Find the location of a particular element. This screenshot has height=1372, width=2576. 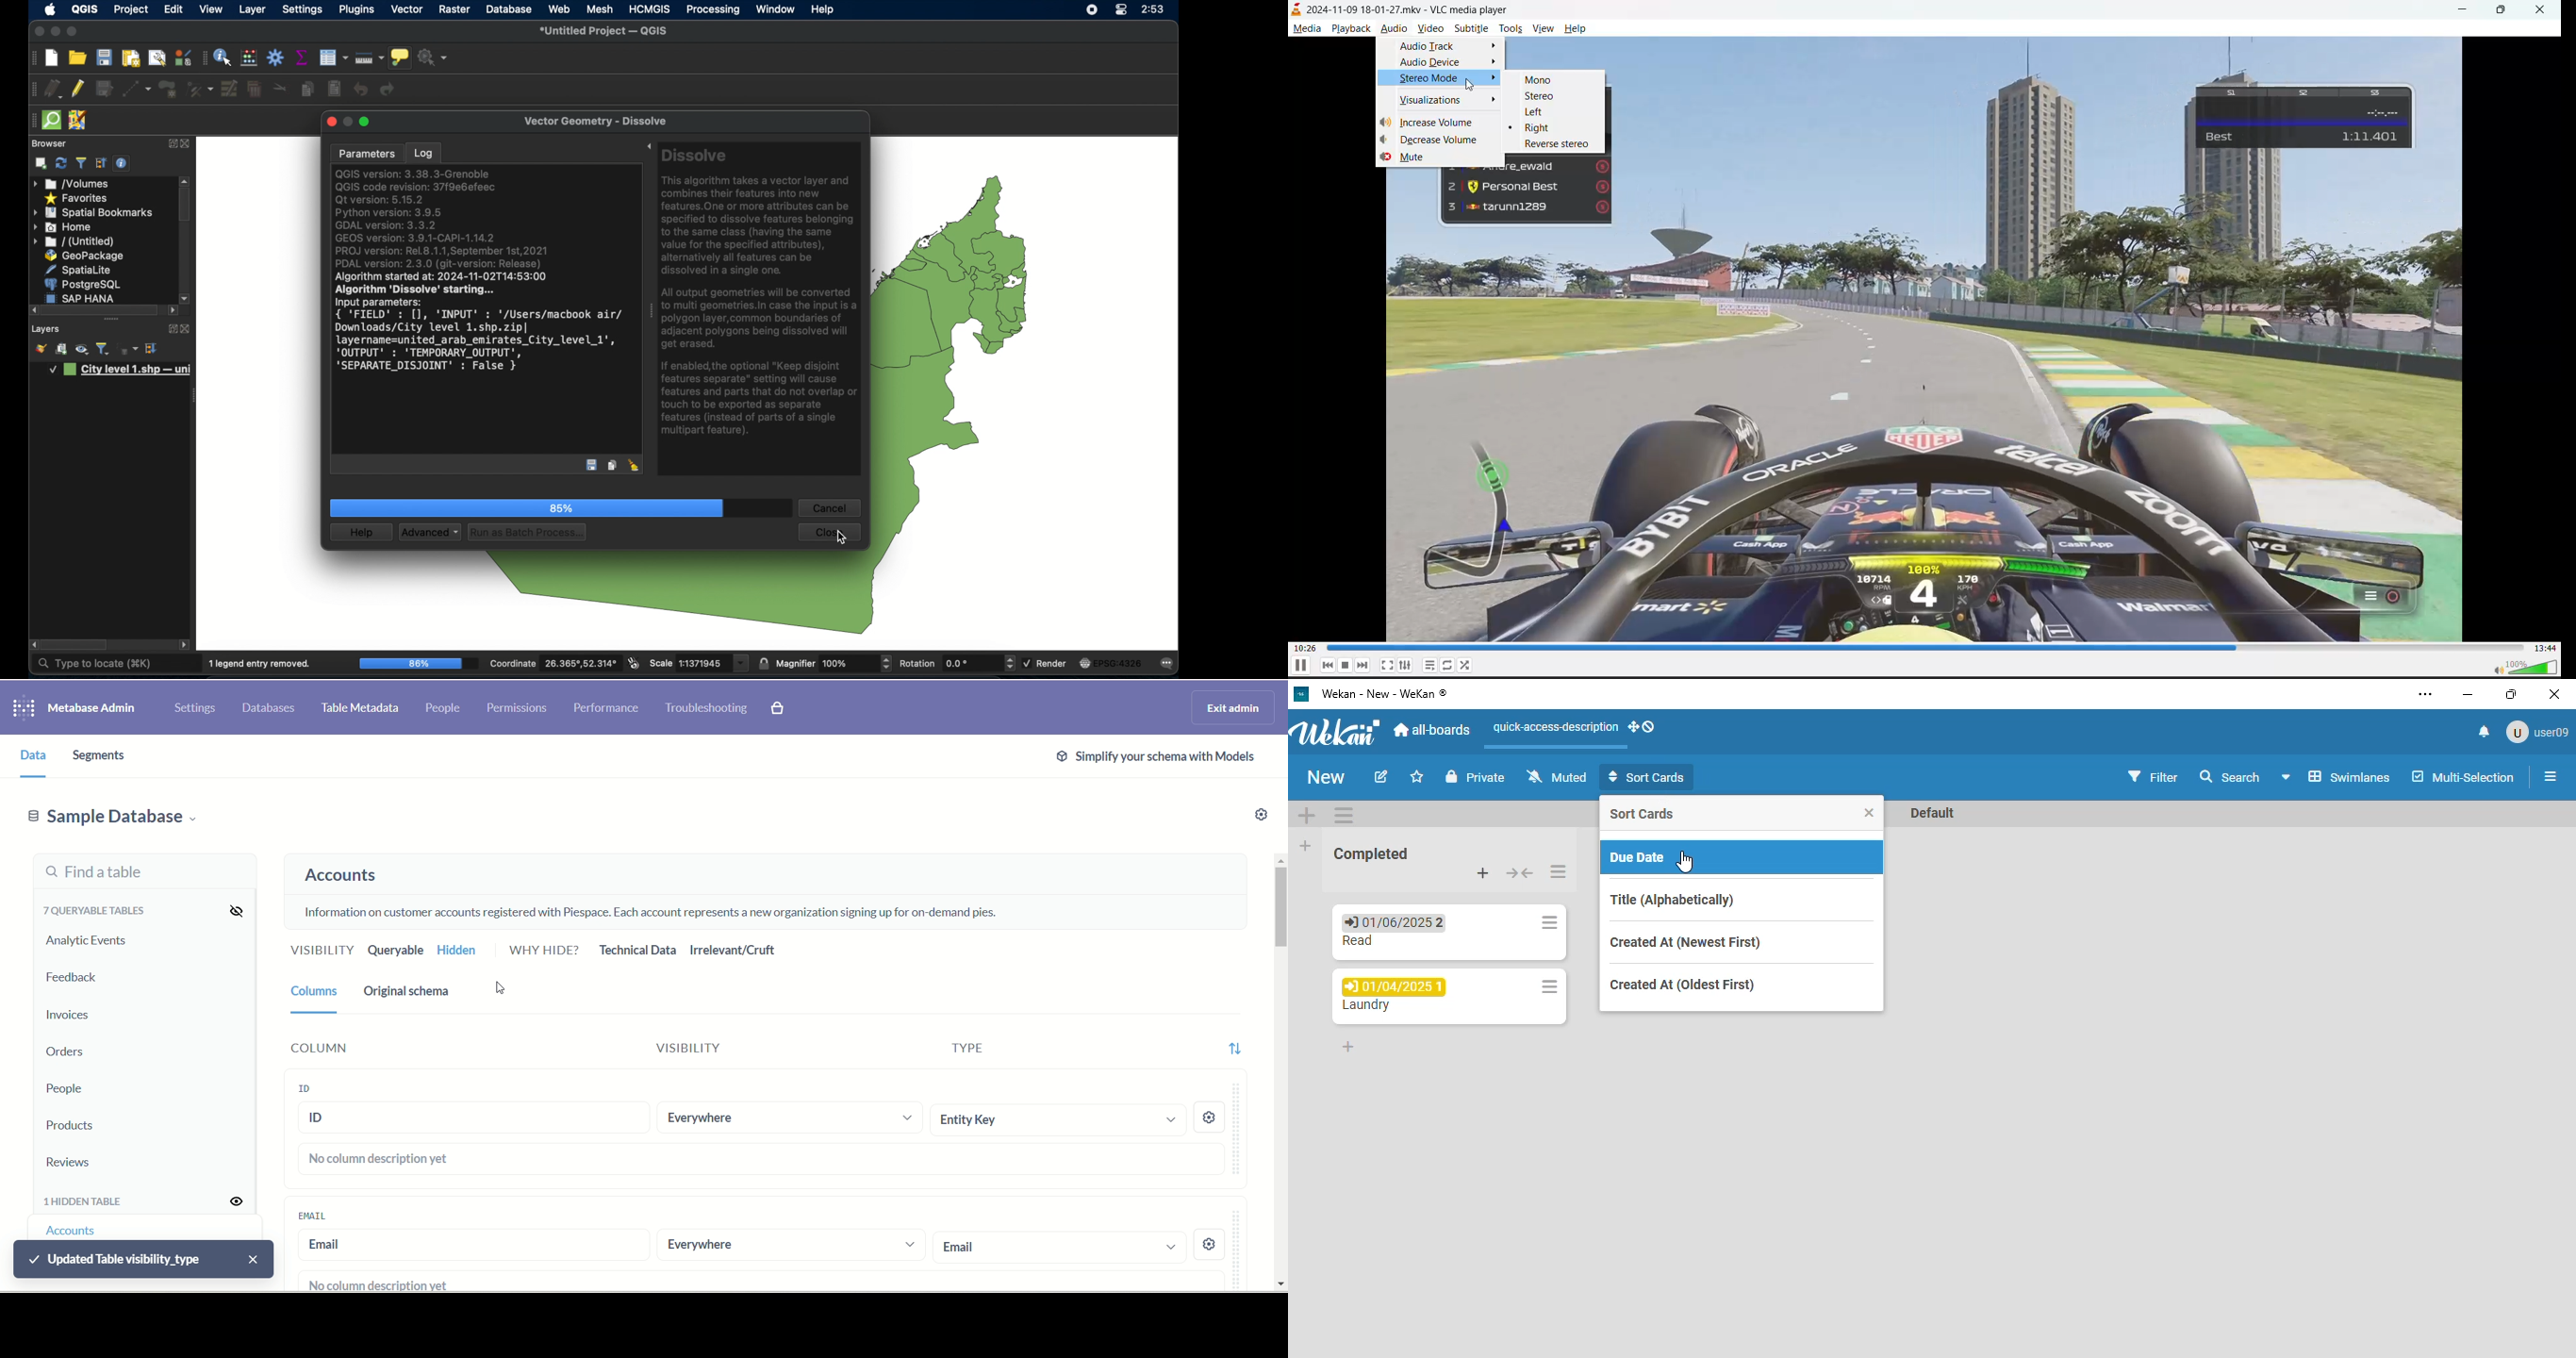

coordinate is located at coordinates (553, 663).